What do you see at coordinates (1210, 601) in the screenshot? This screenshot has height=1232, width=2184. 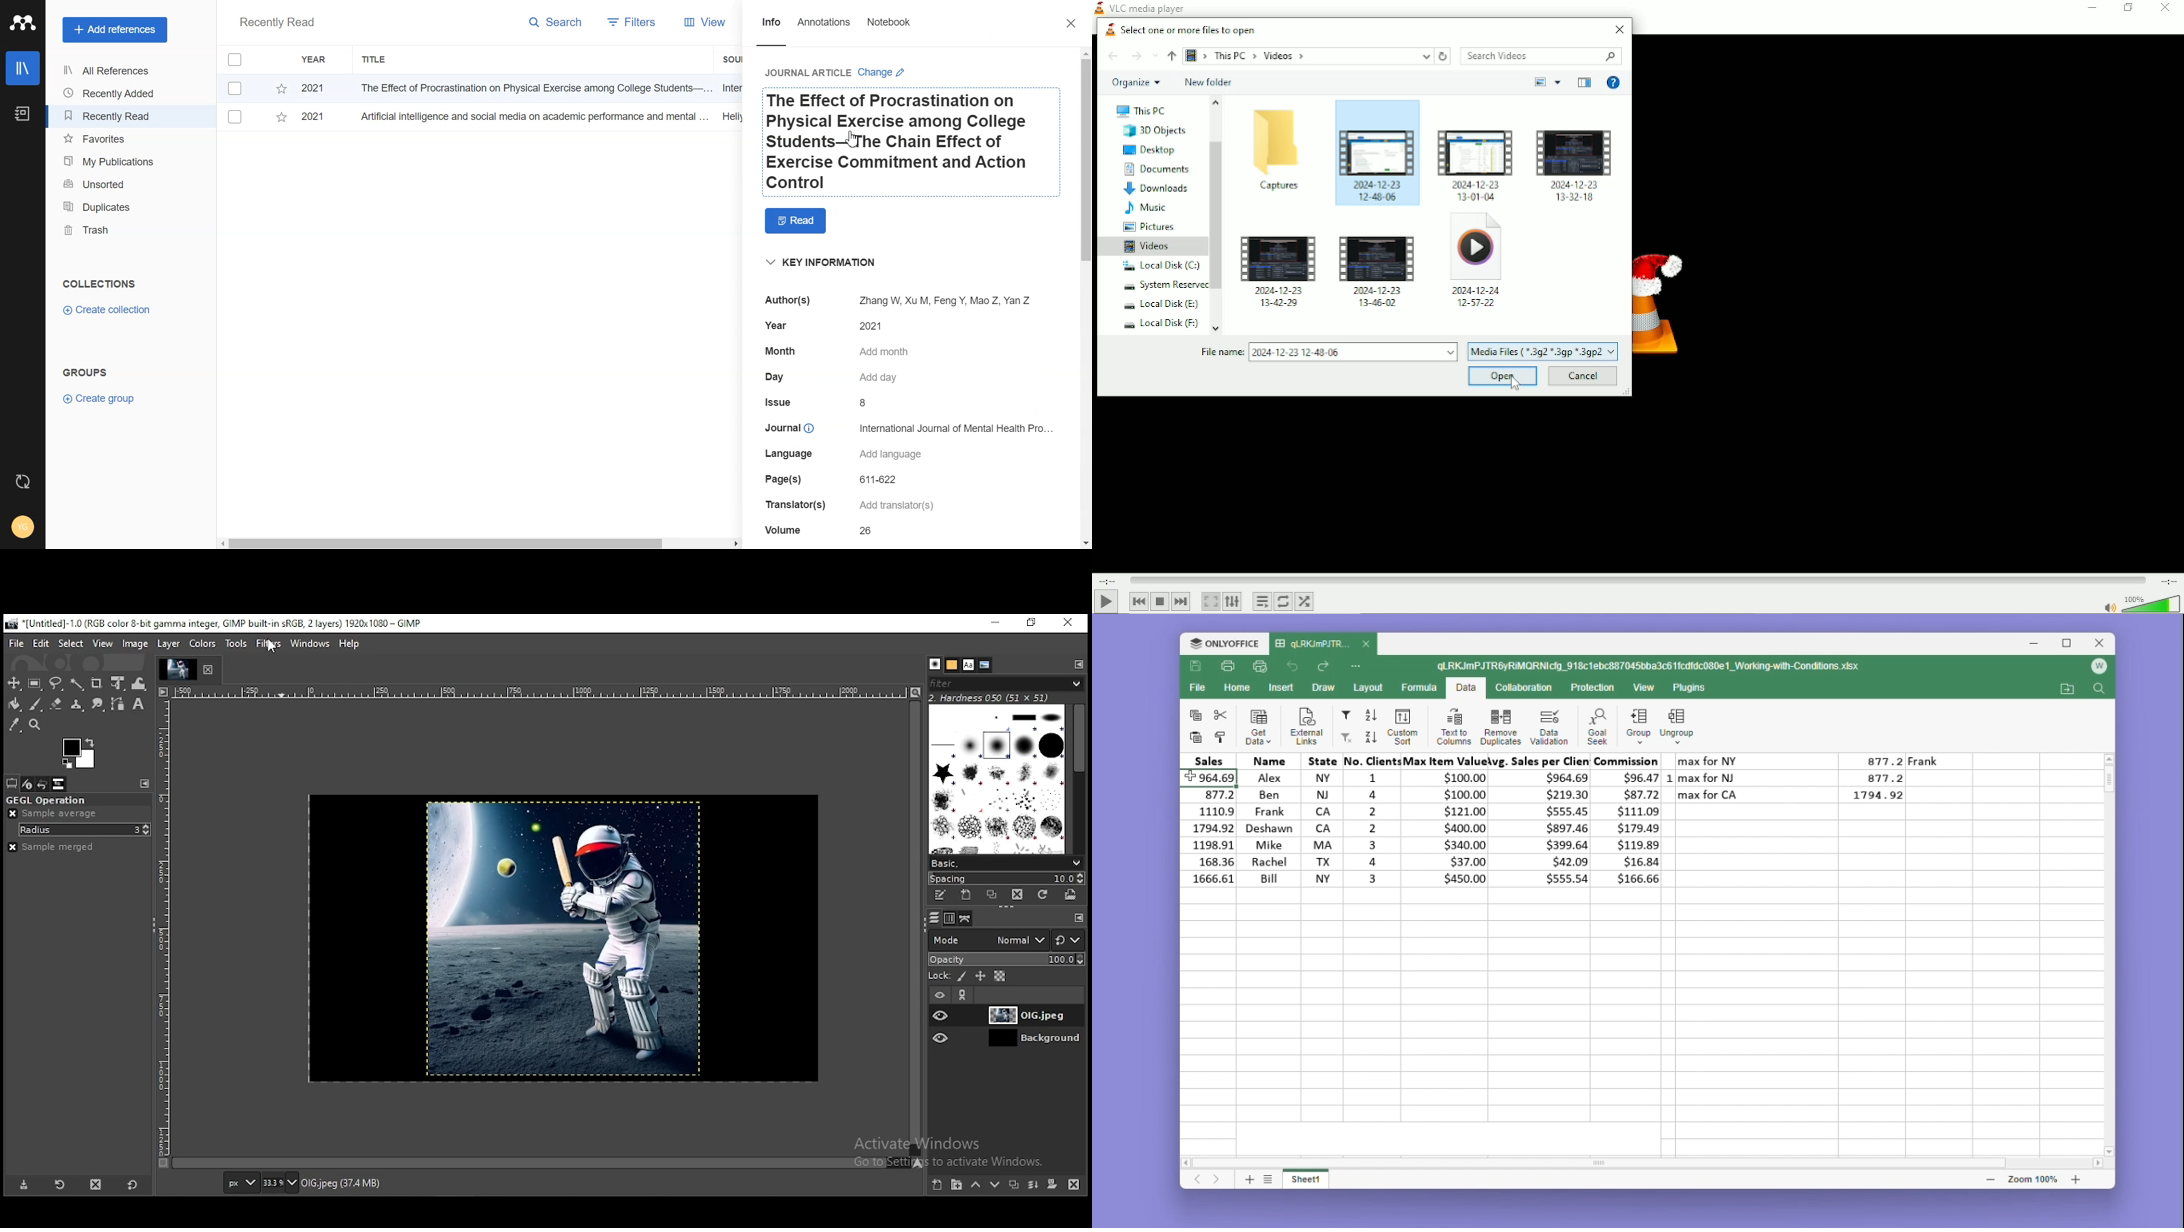 I see `Toggle the video in fullscreen` at bounding box center [1210, 601].